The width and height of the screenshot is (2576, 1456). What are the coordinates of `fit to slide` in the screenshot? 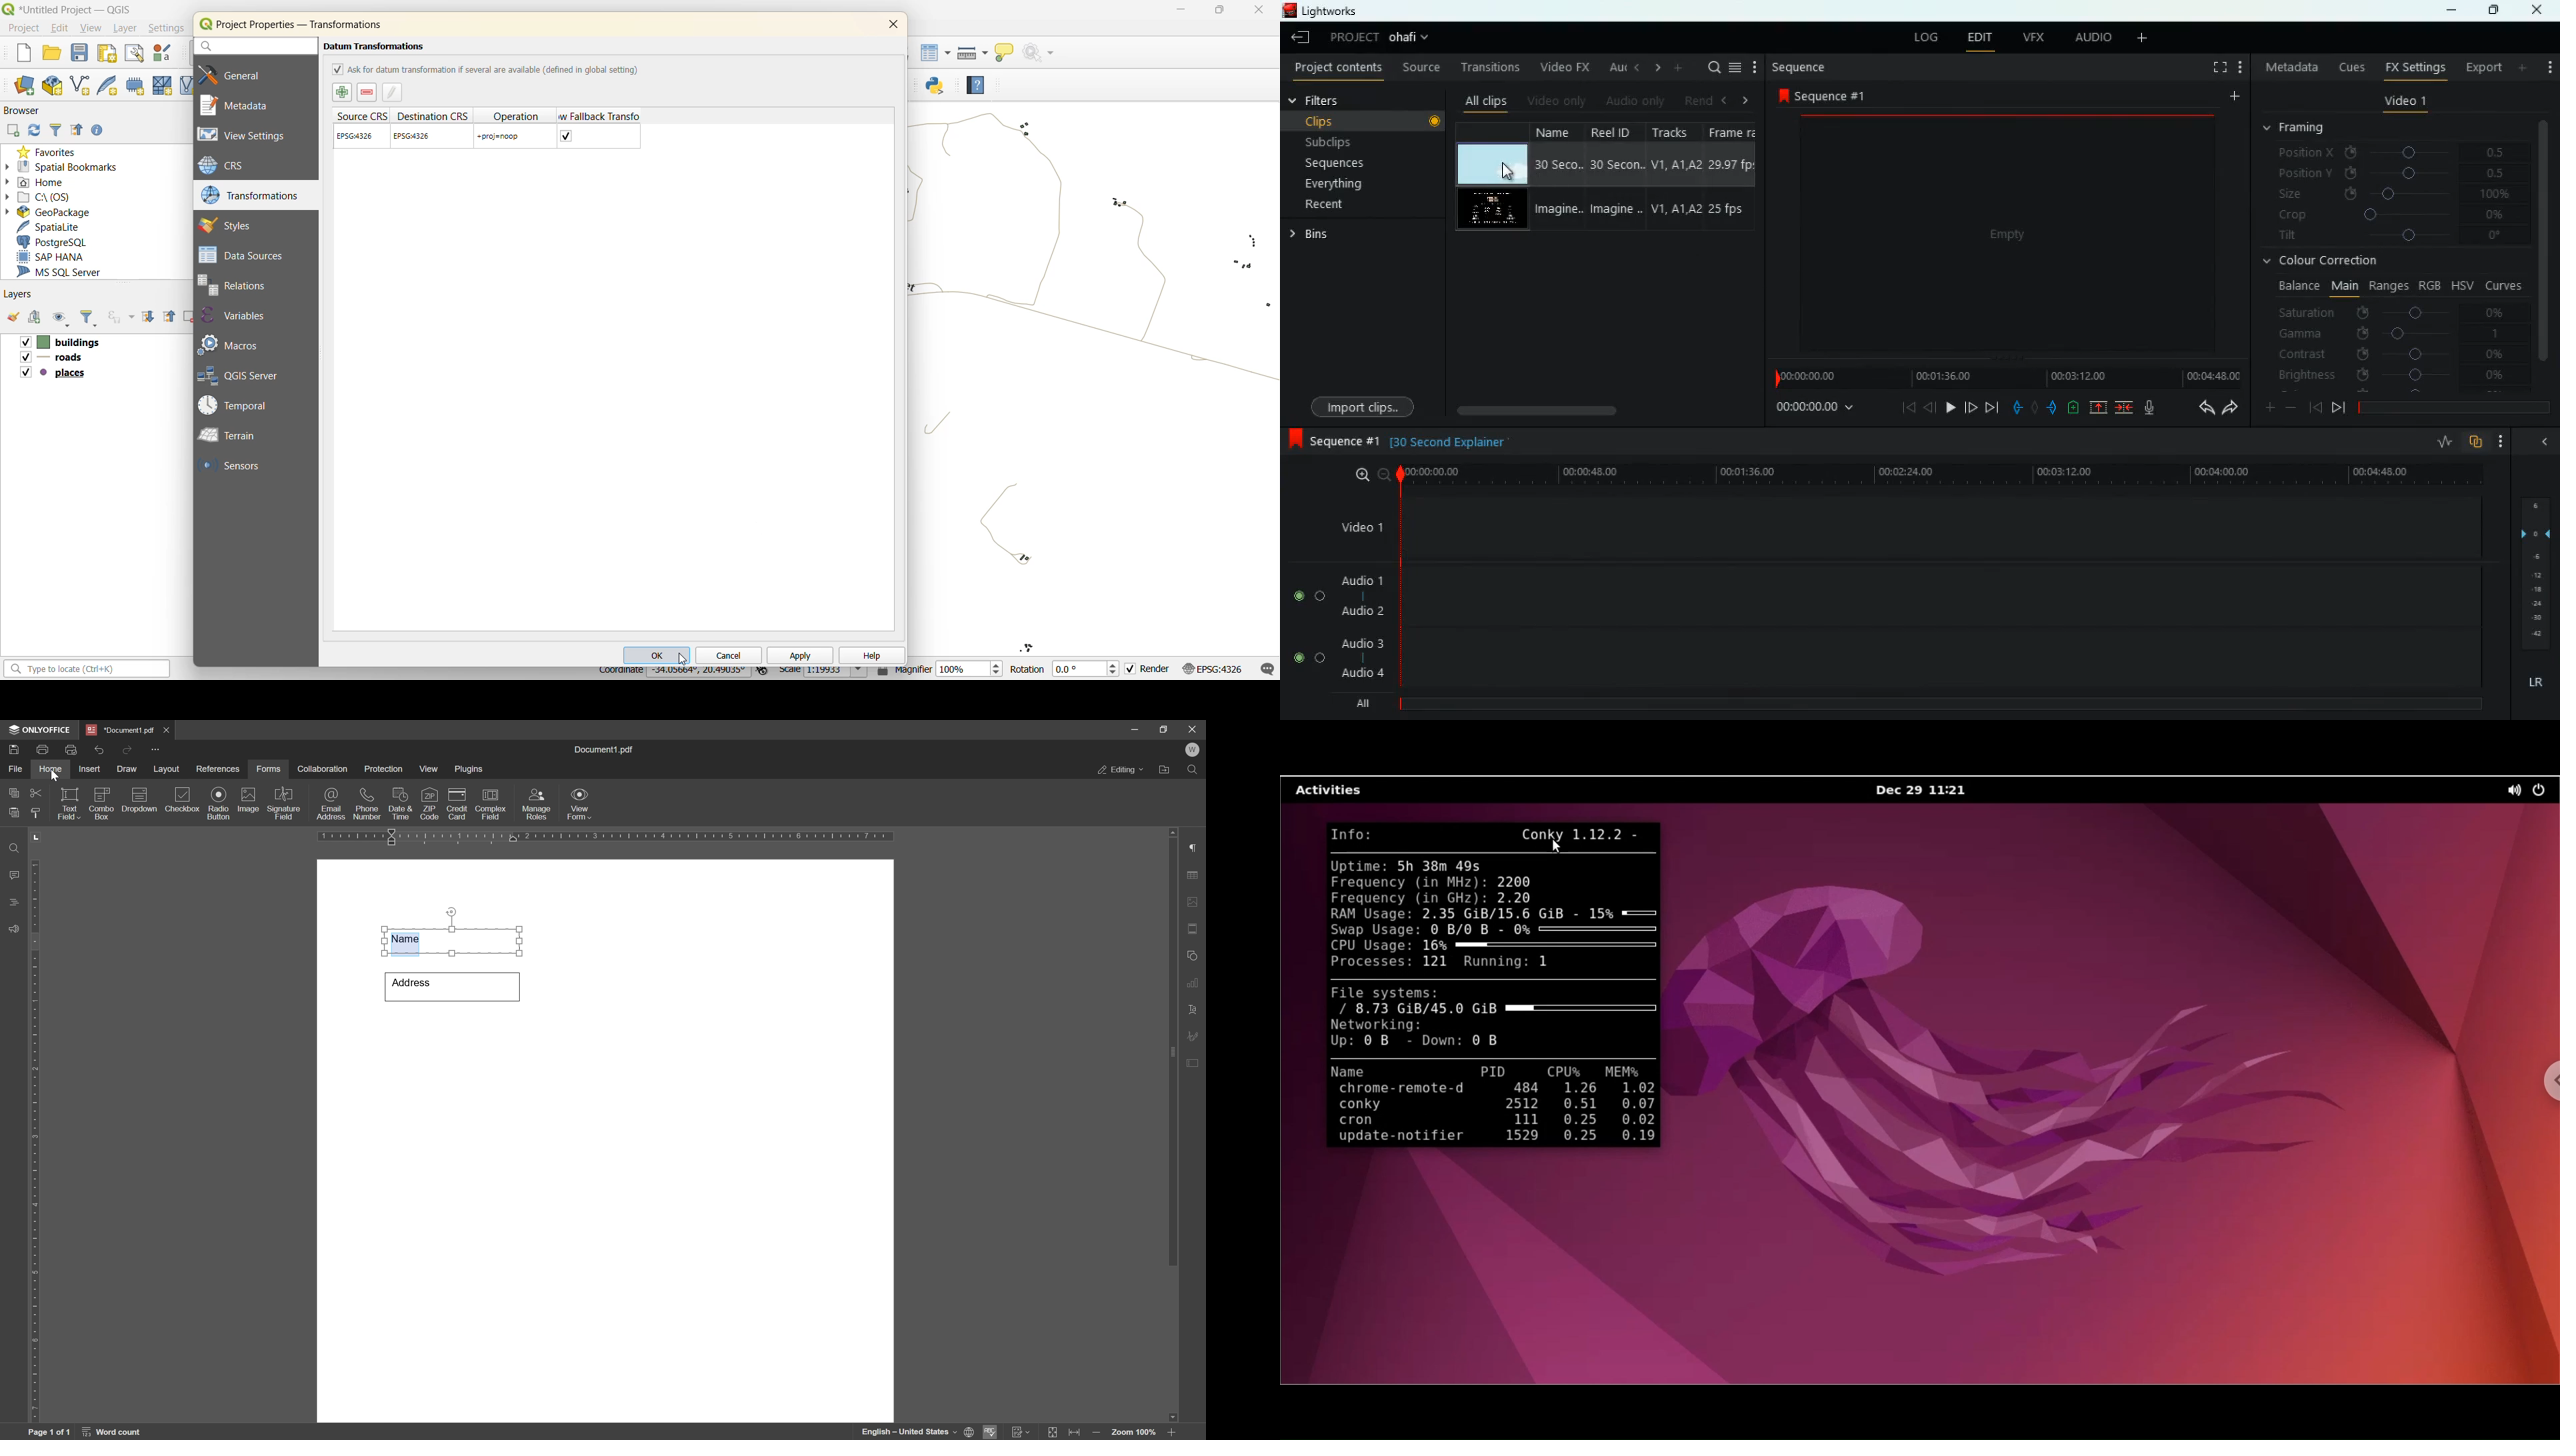 It's located at (1052, 1432).